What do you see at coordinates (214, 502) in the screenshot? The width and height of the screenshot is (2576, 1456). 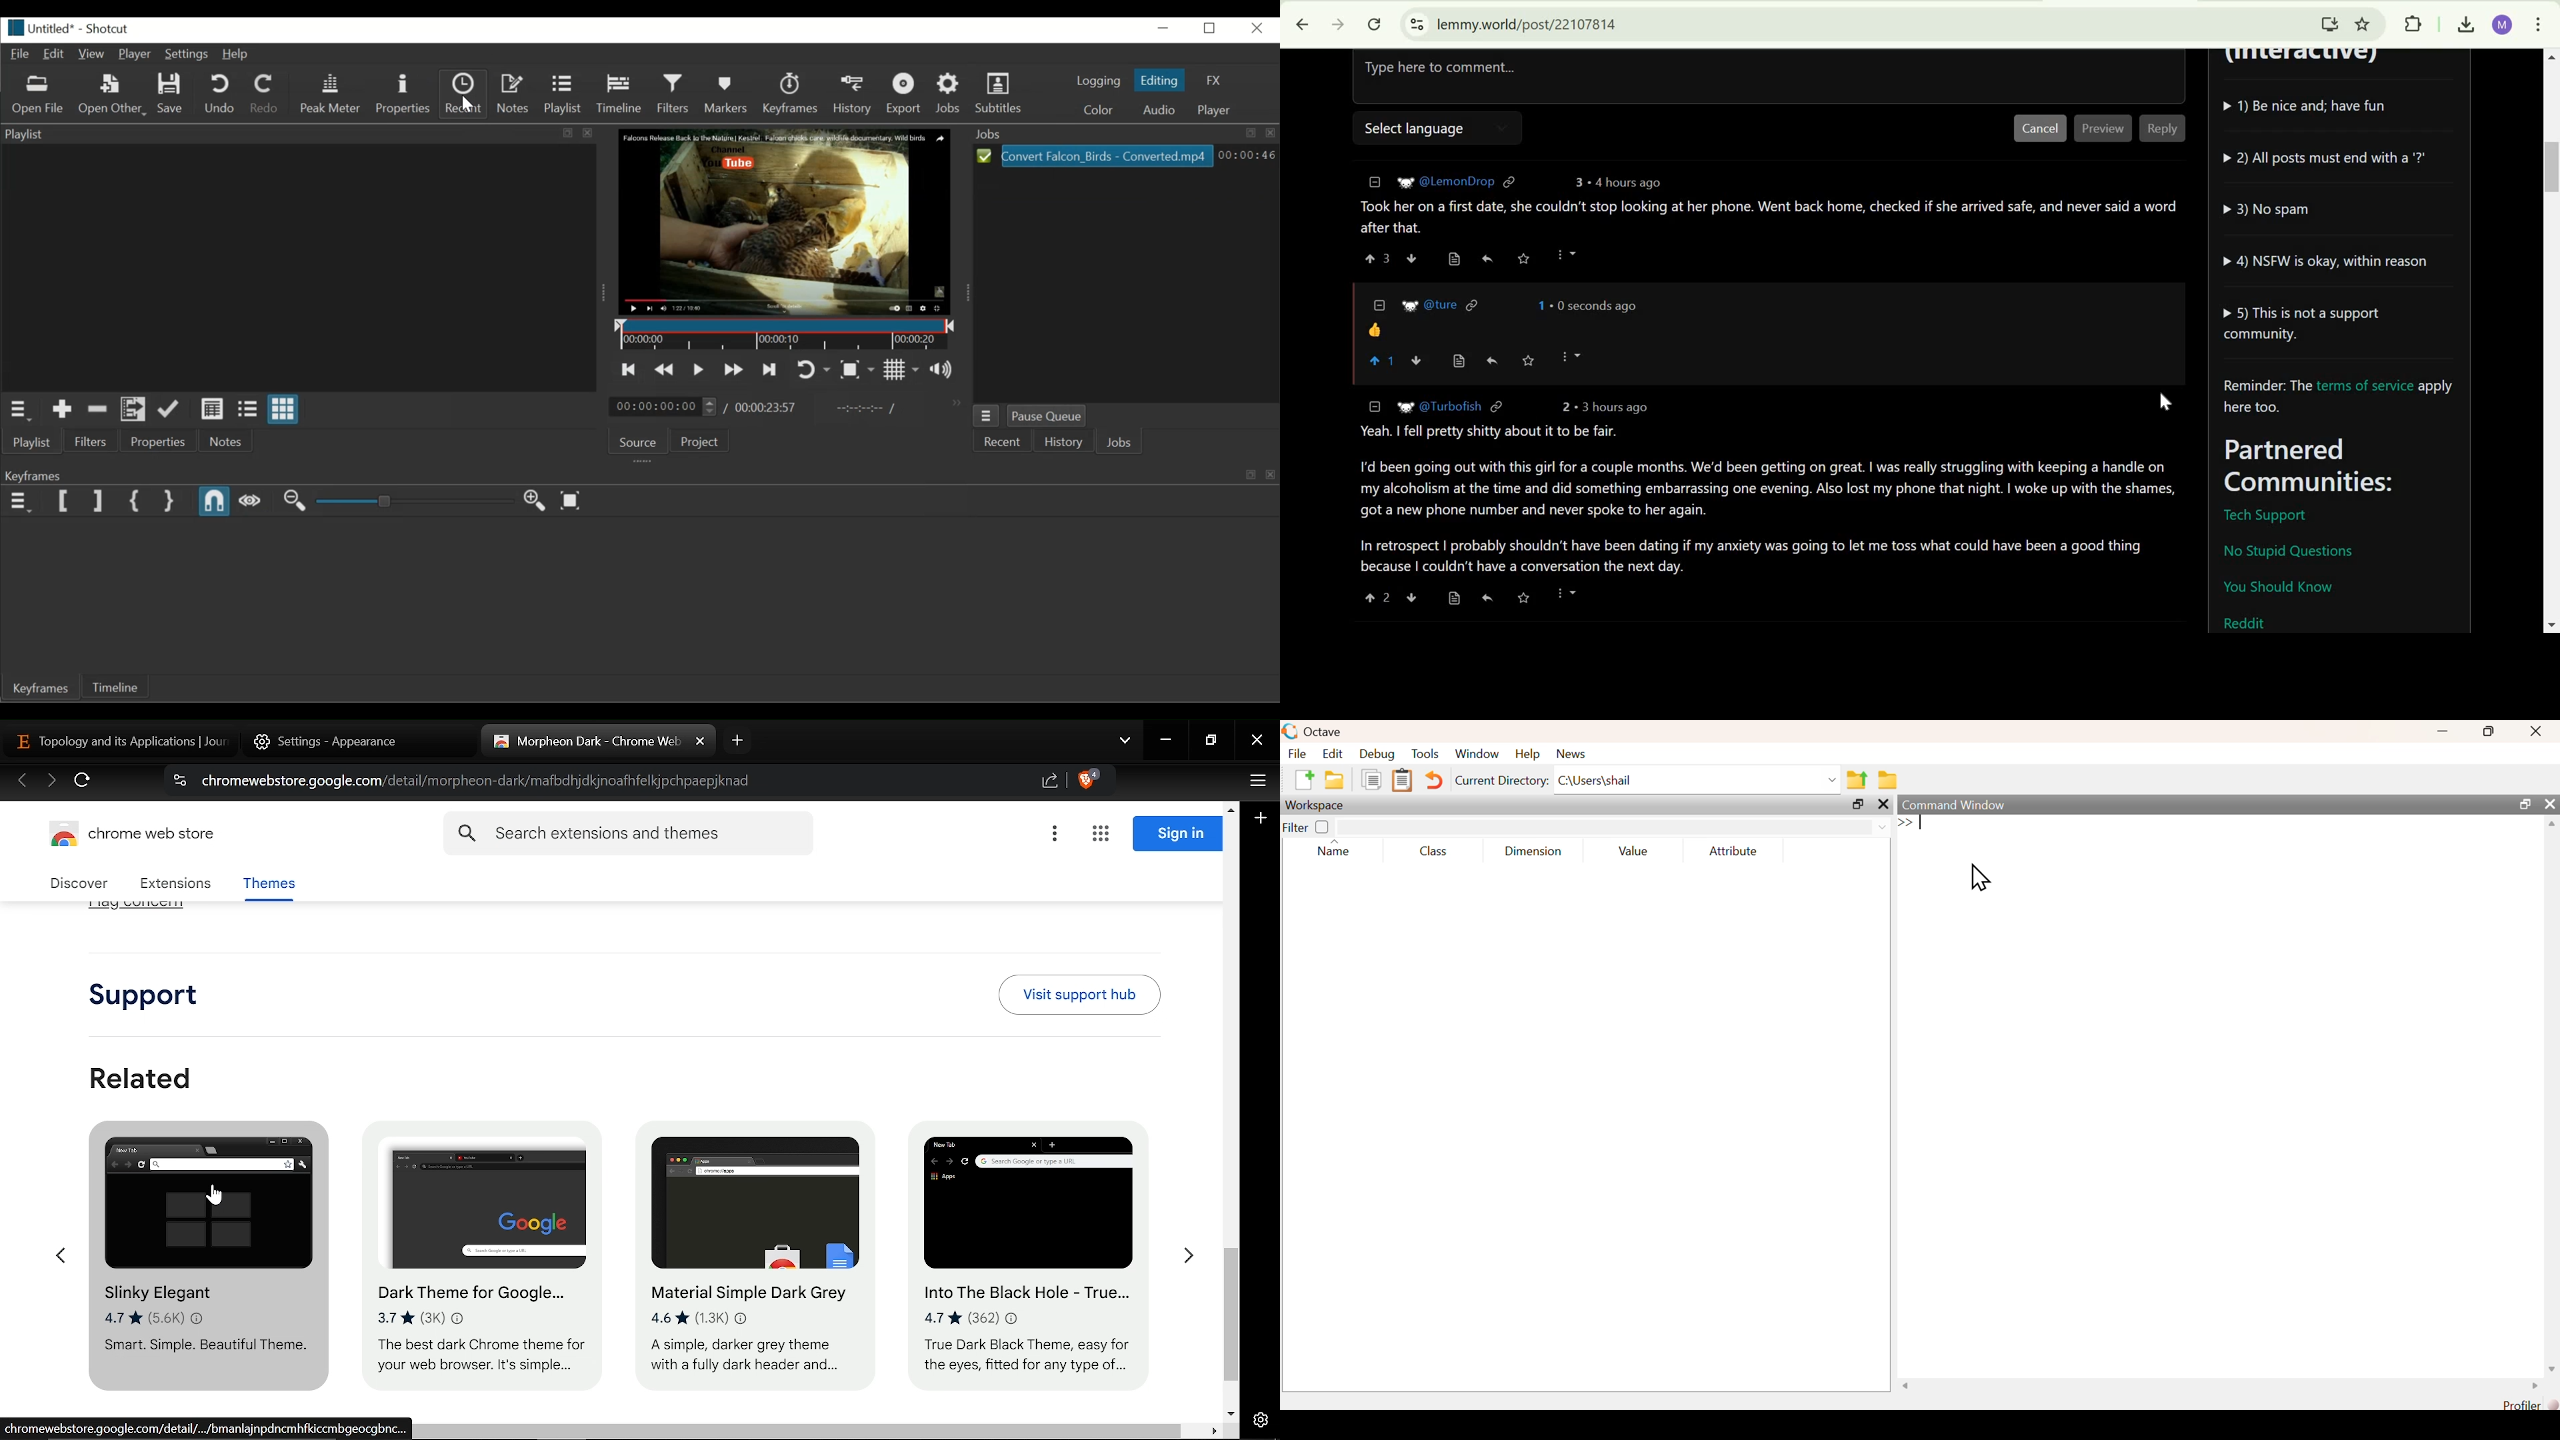 I see `Snap` at bounding box center [214, 502].